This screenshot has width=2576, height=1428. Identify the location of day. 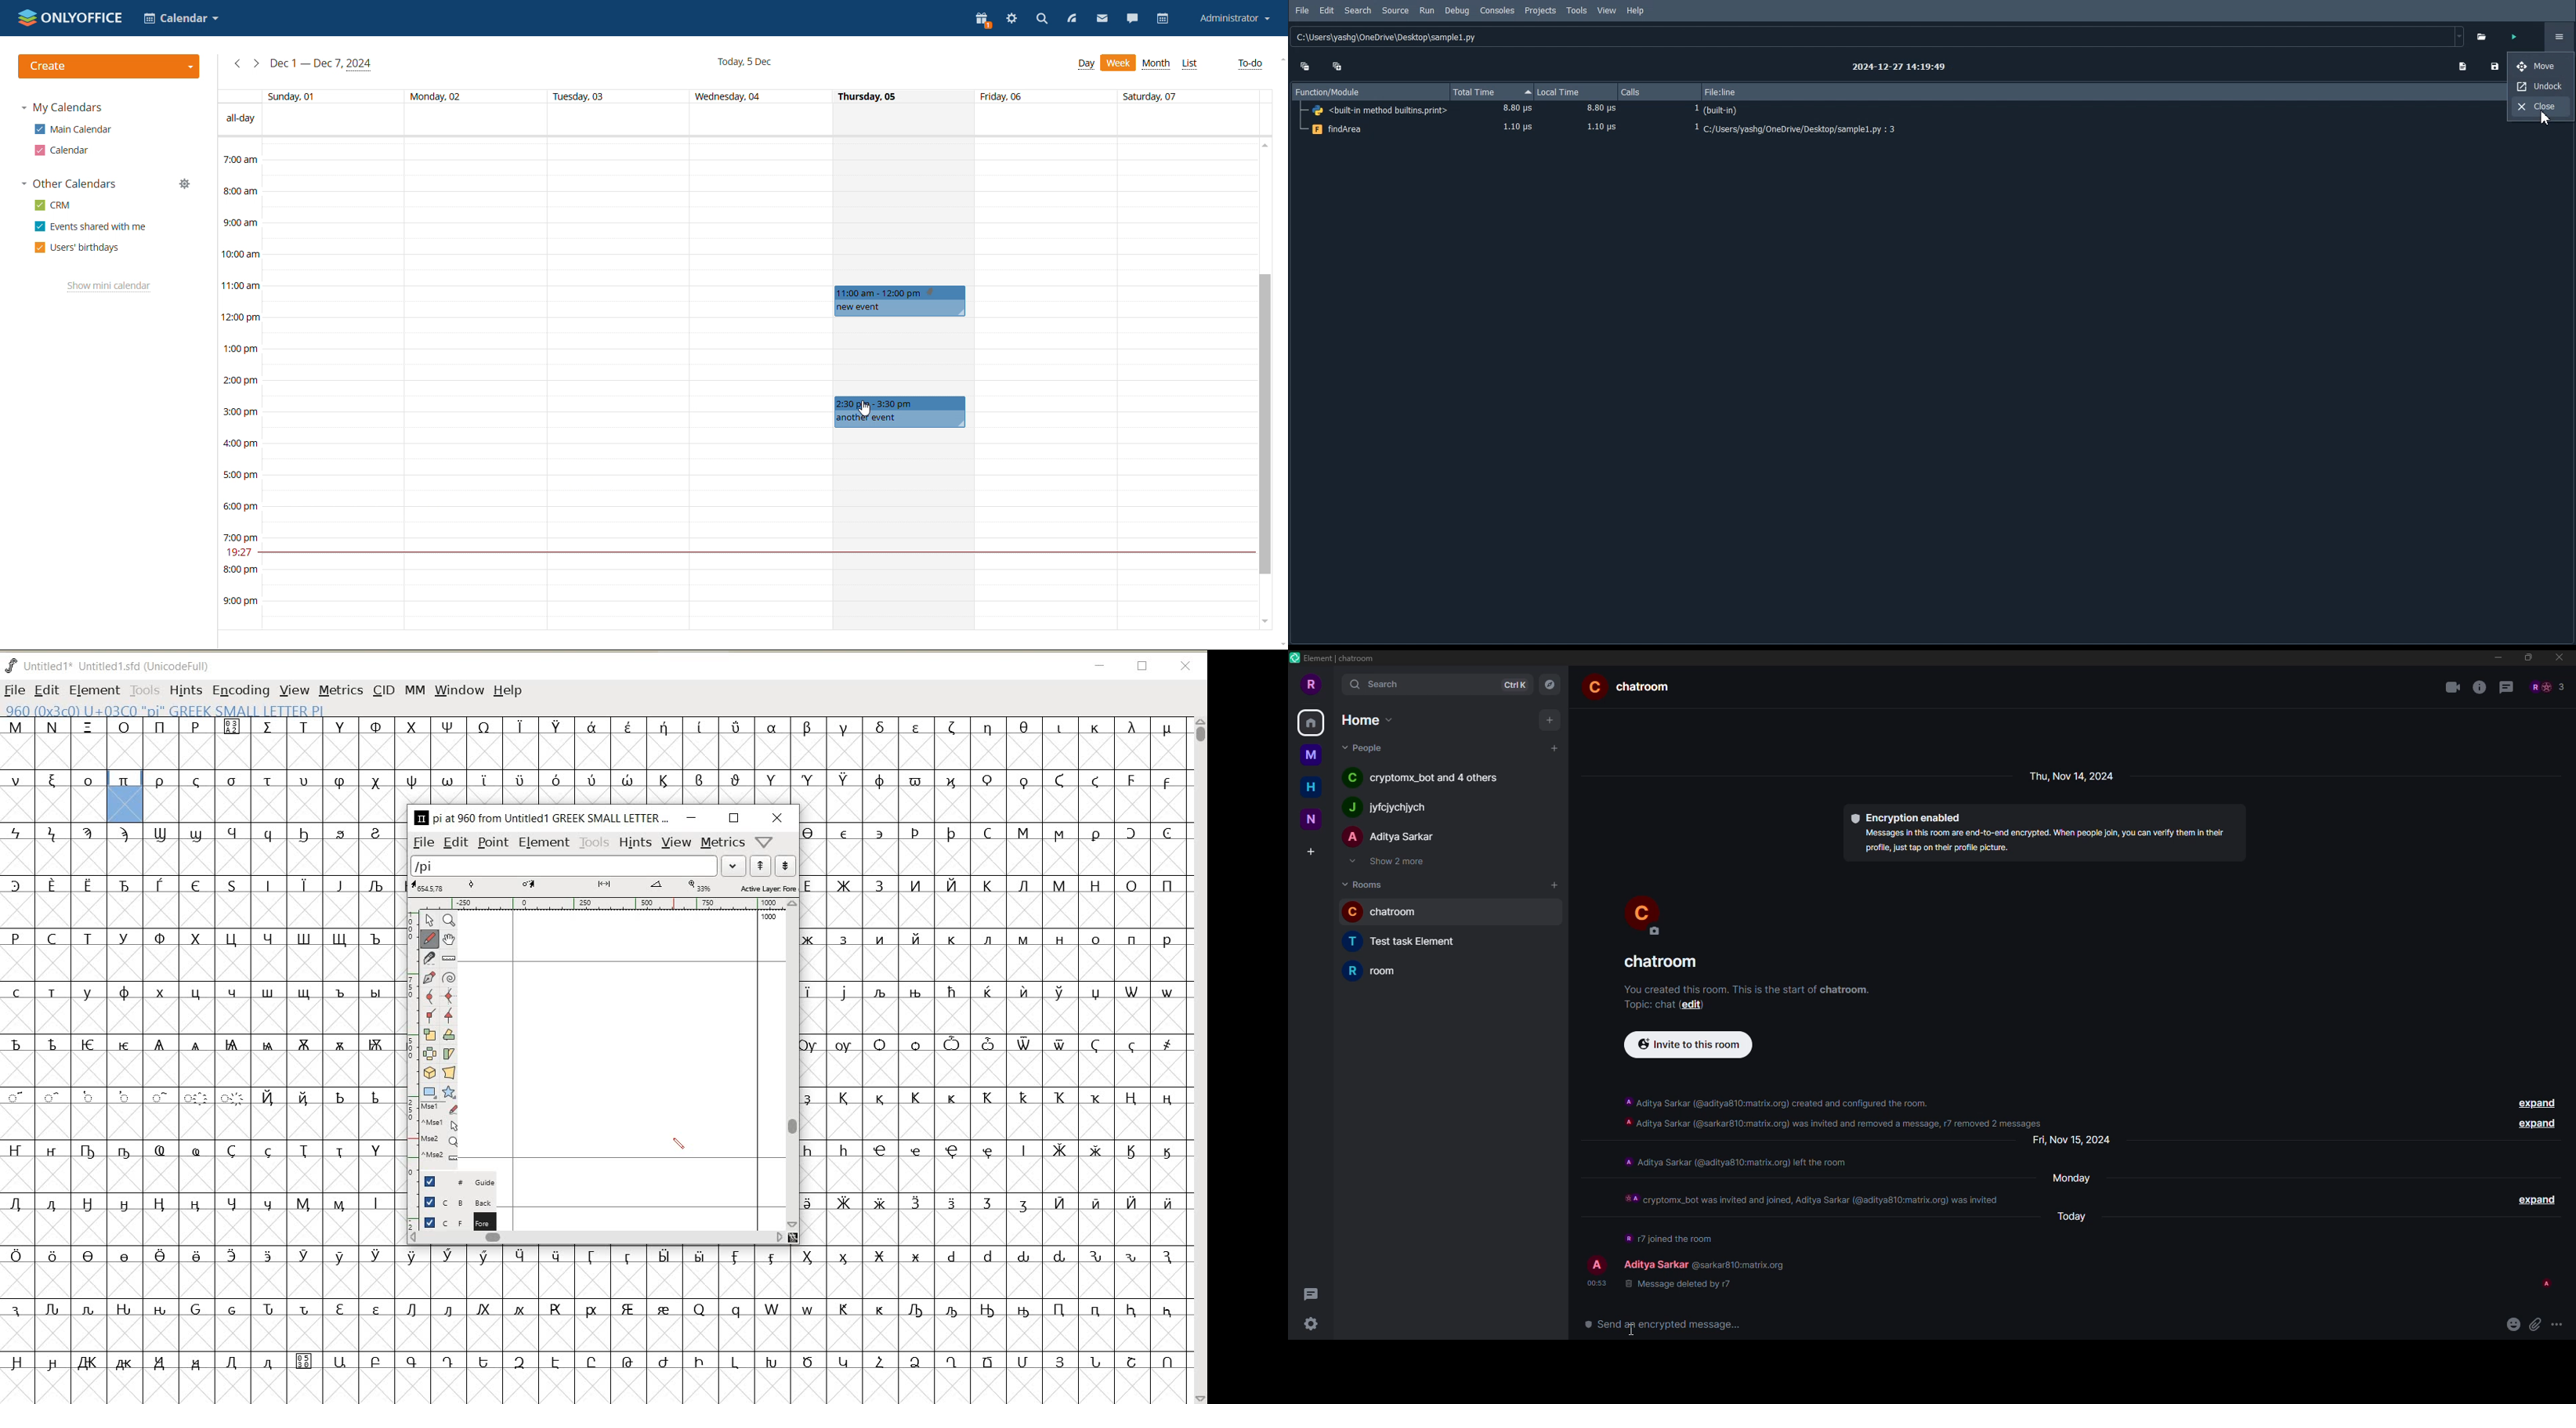
(2078, 1177).